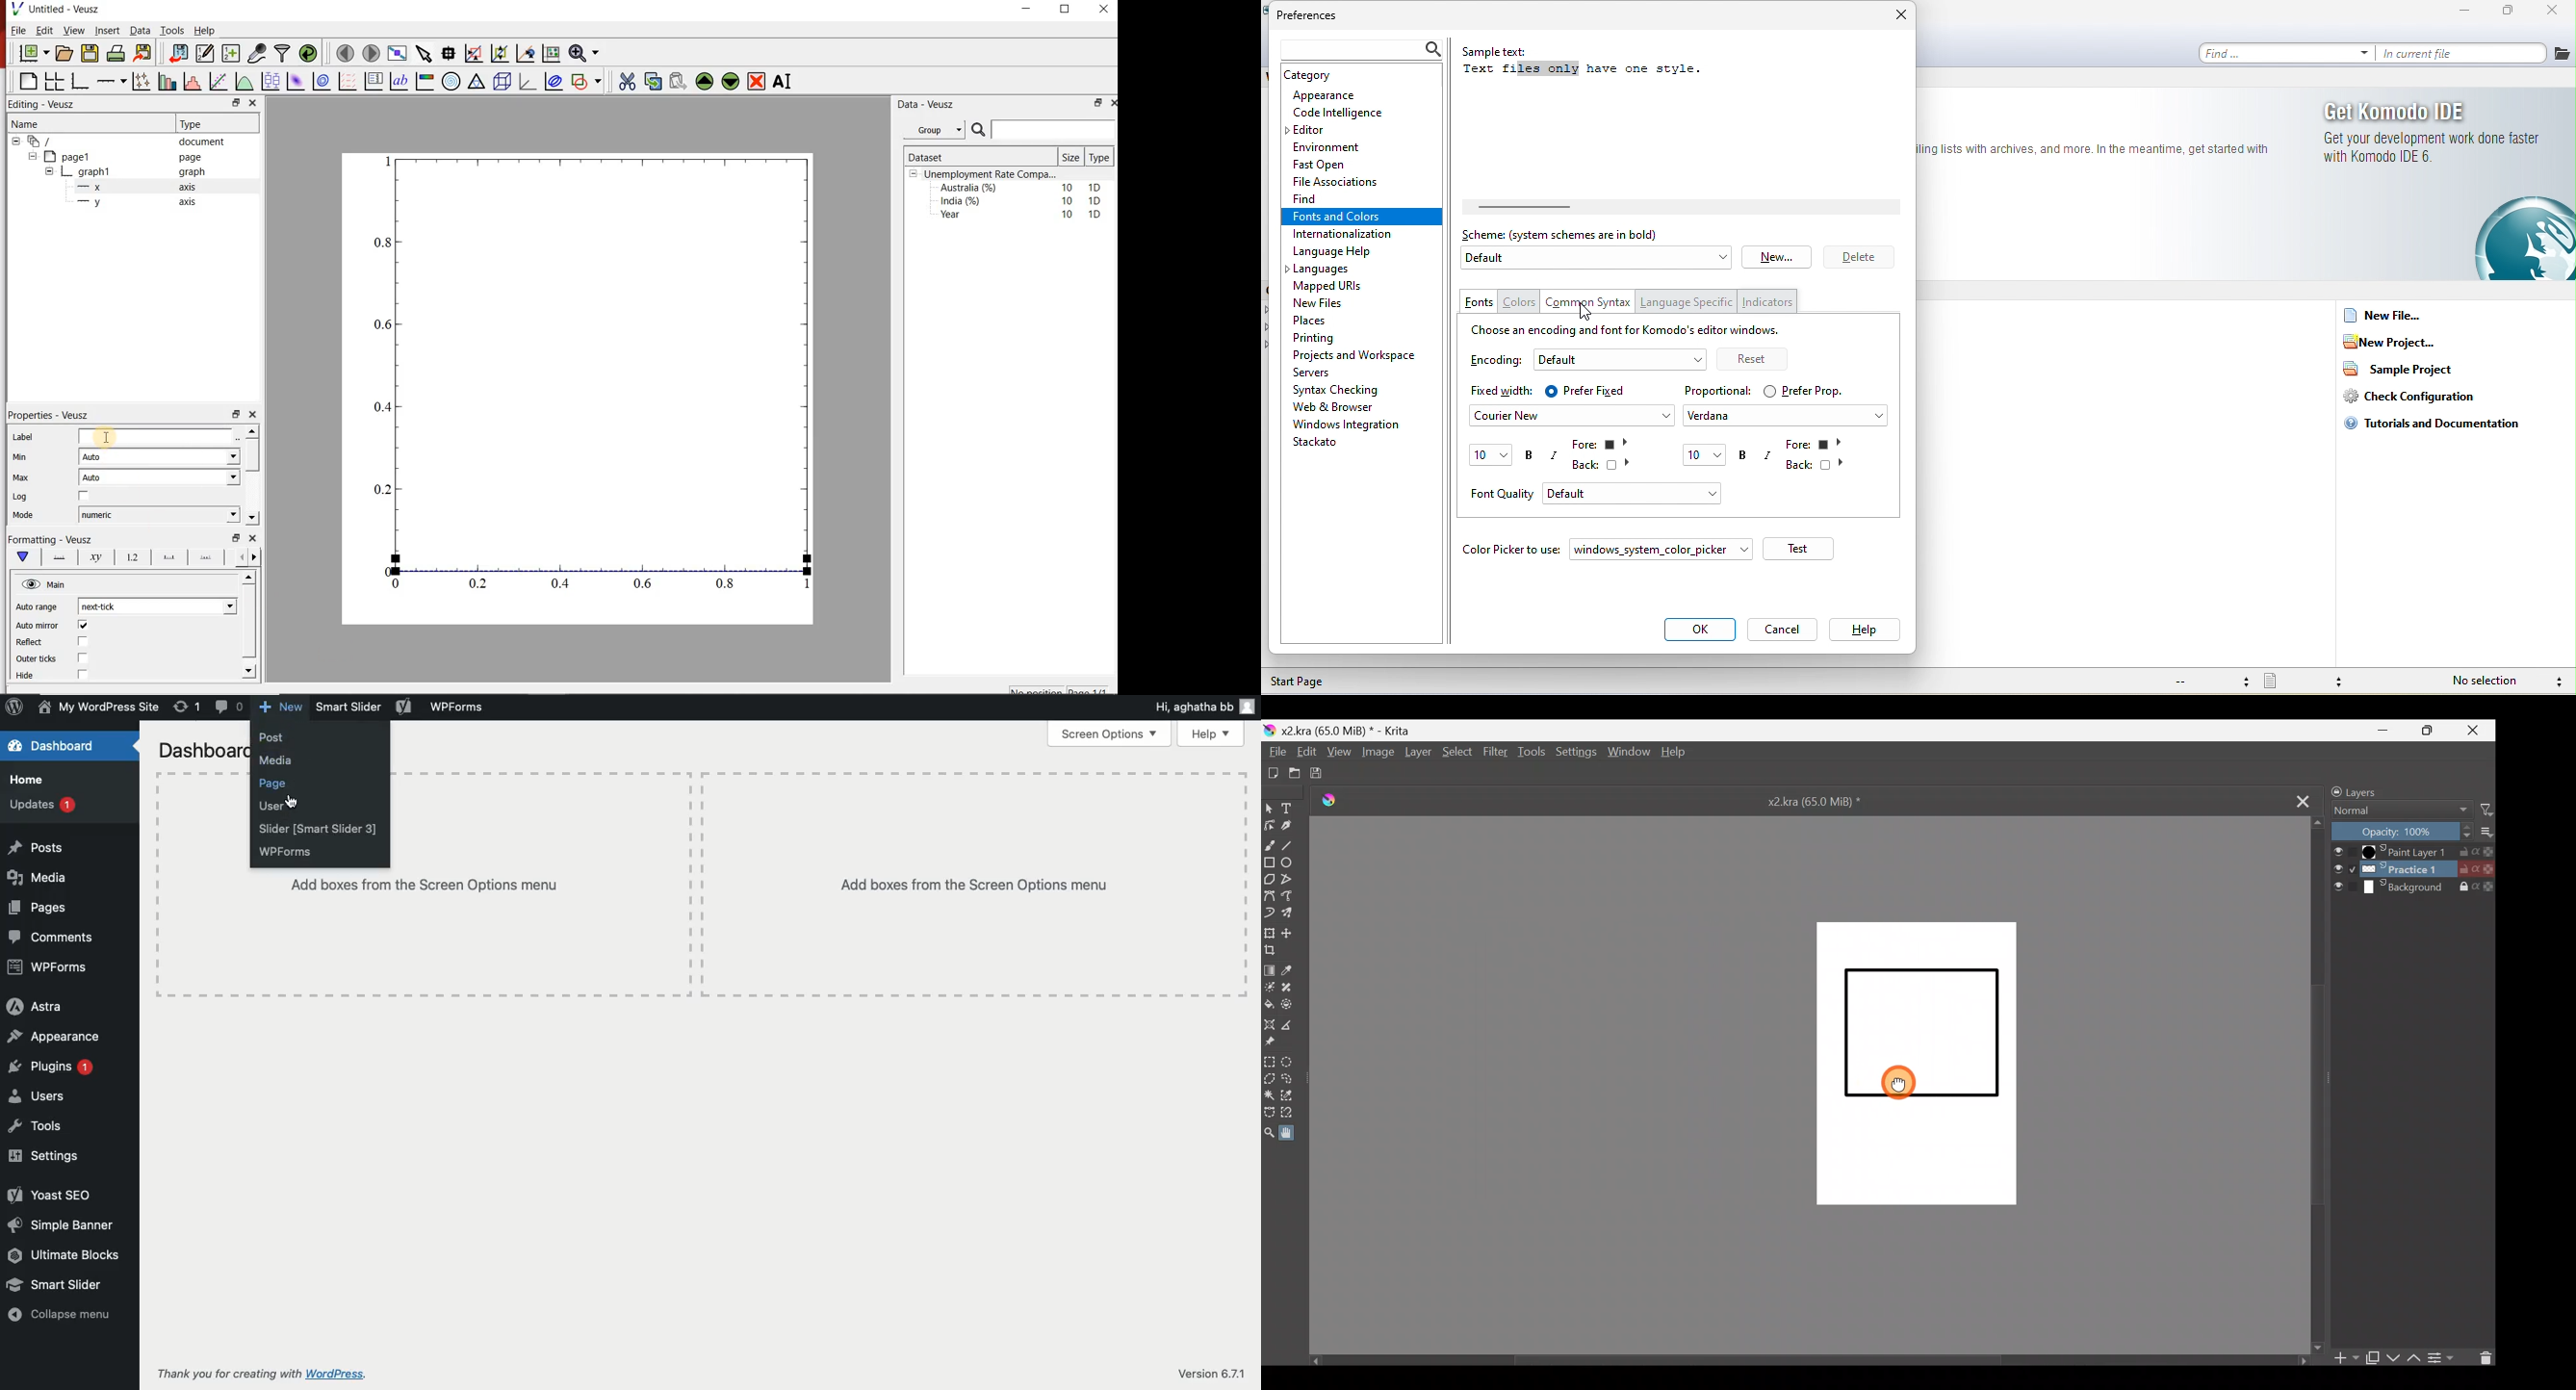 The image size is (2576, 1400). Describe the element at coordinates (38, 880) in the screenshot. I see `Media` at that location.